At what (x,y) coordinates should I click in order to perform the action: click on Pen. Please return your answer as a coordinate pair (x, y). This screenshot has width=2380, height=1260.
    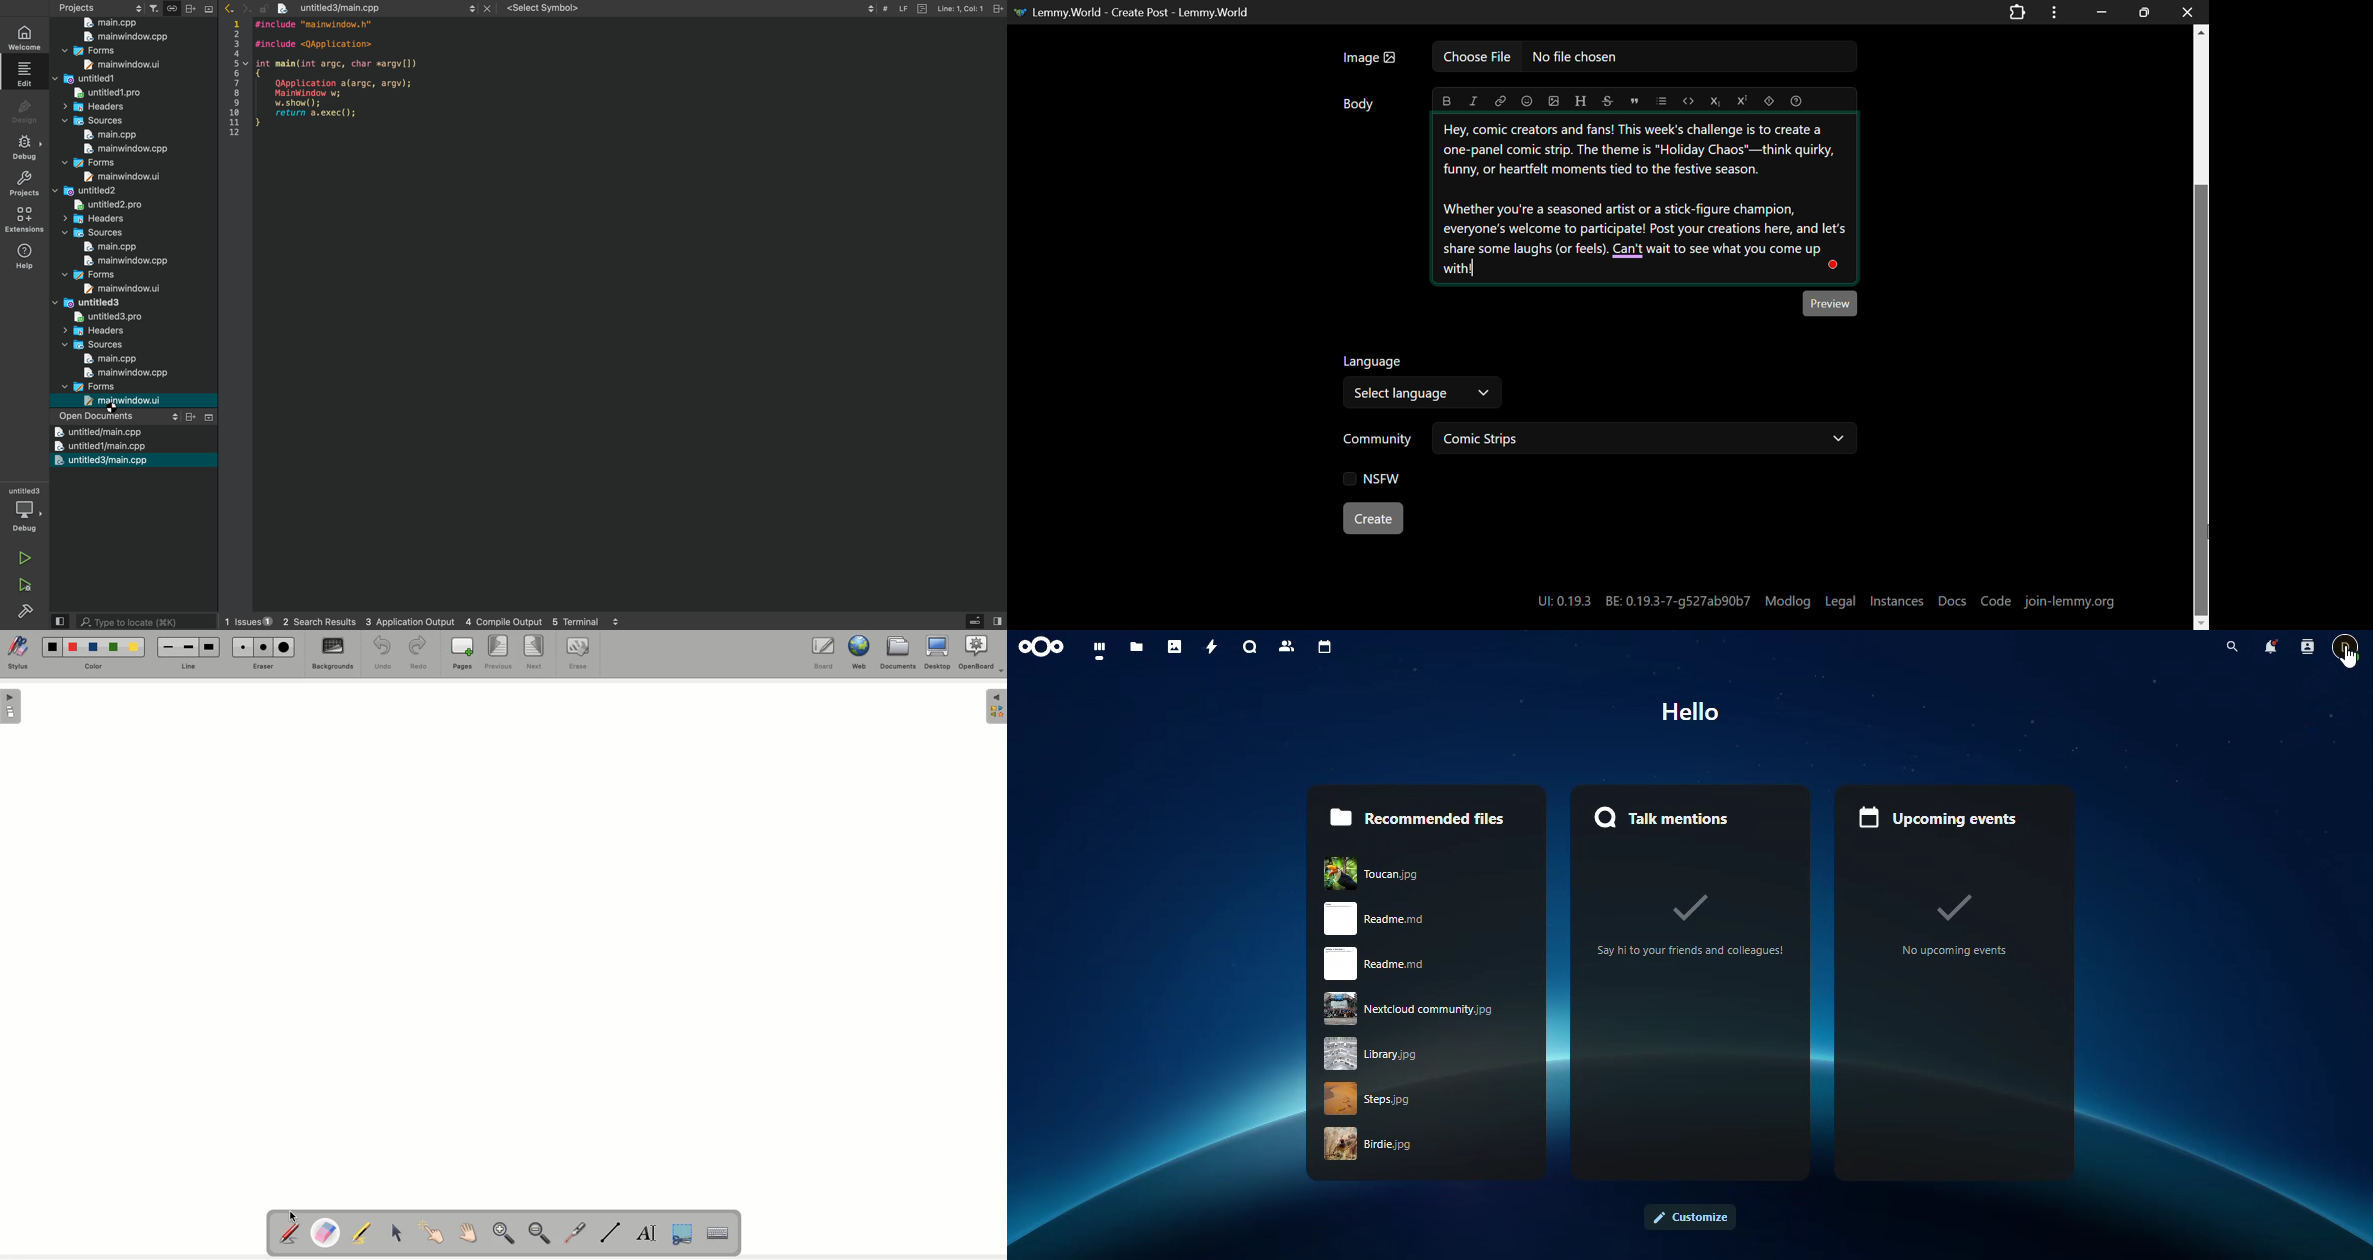
    Looking at the image, I should click on (291, 1232).